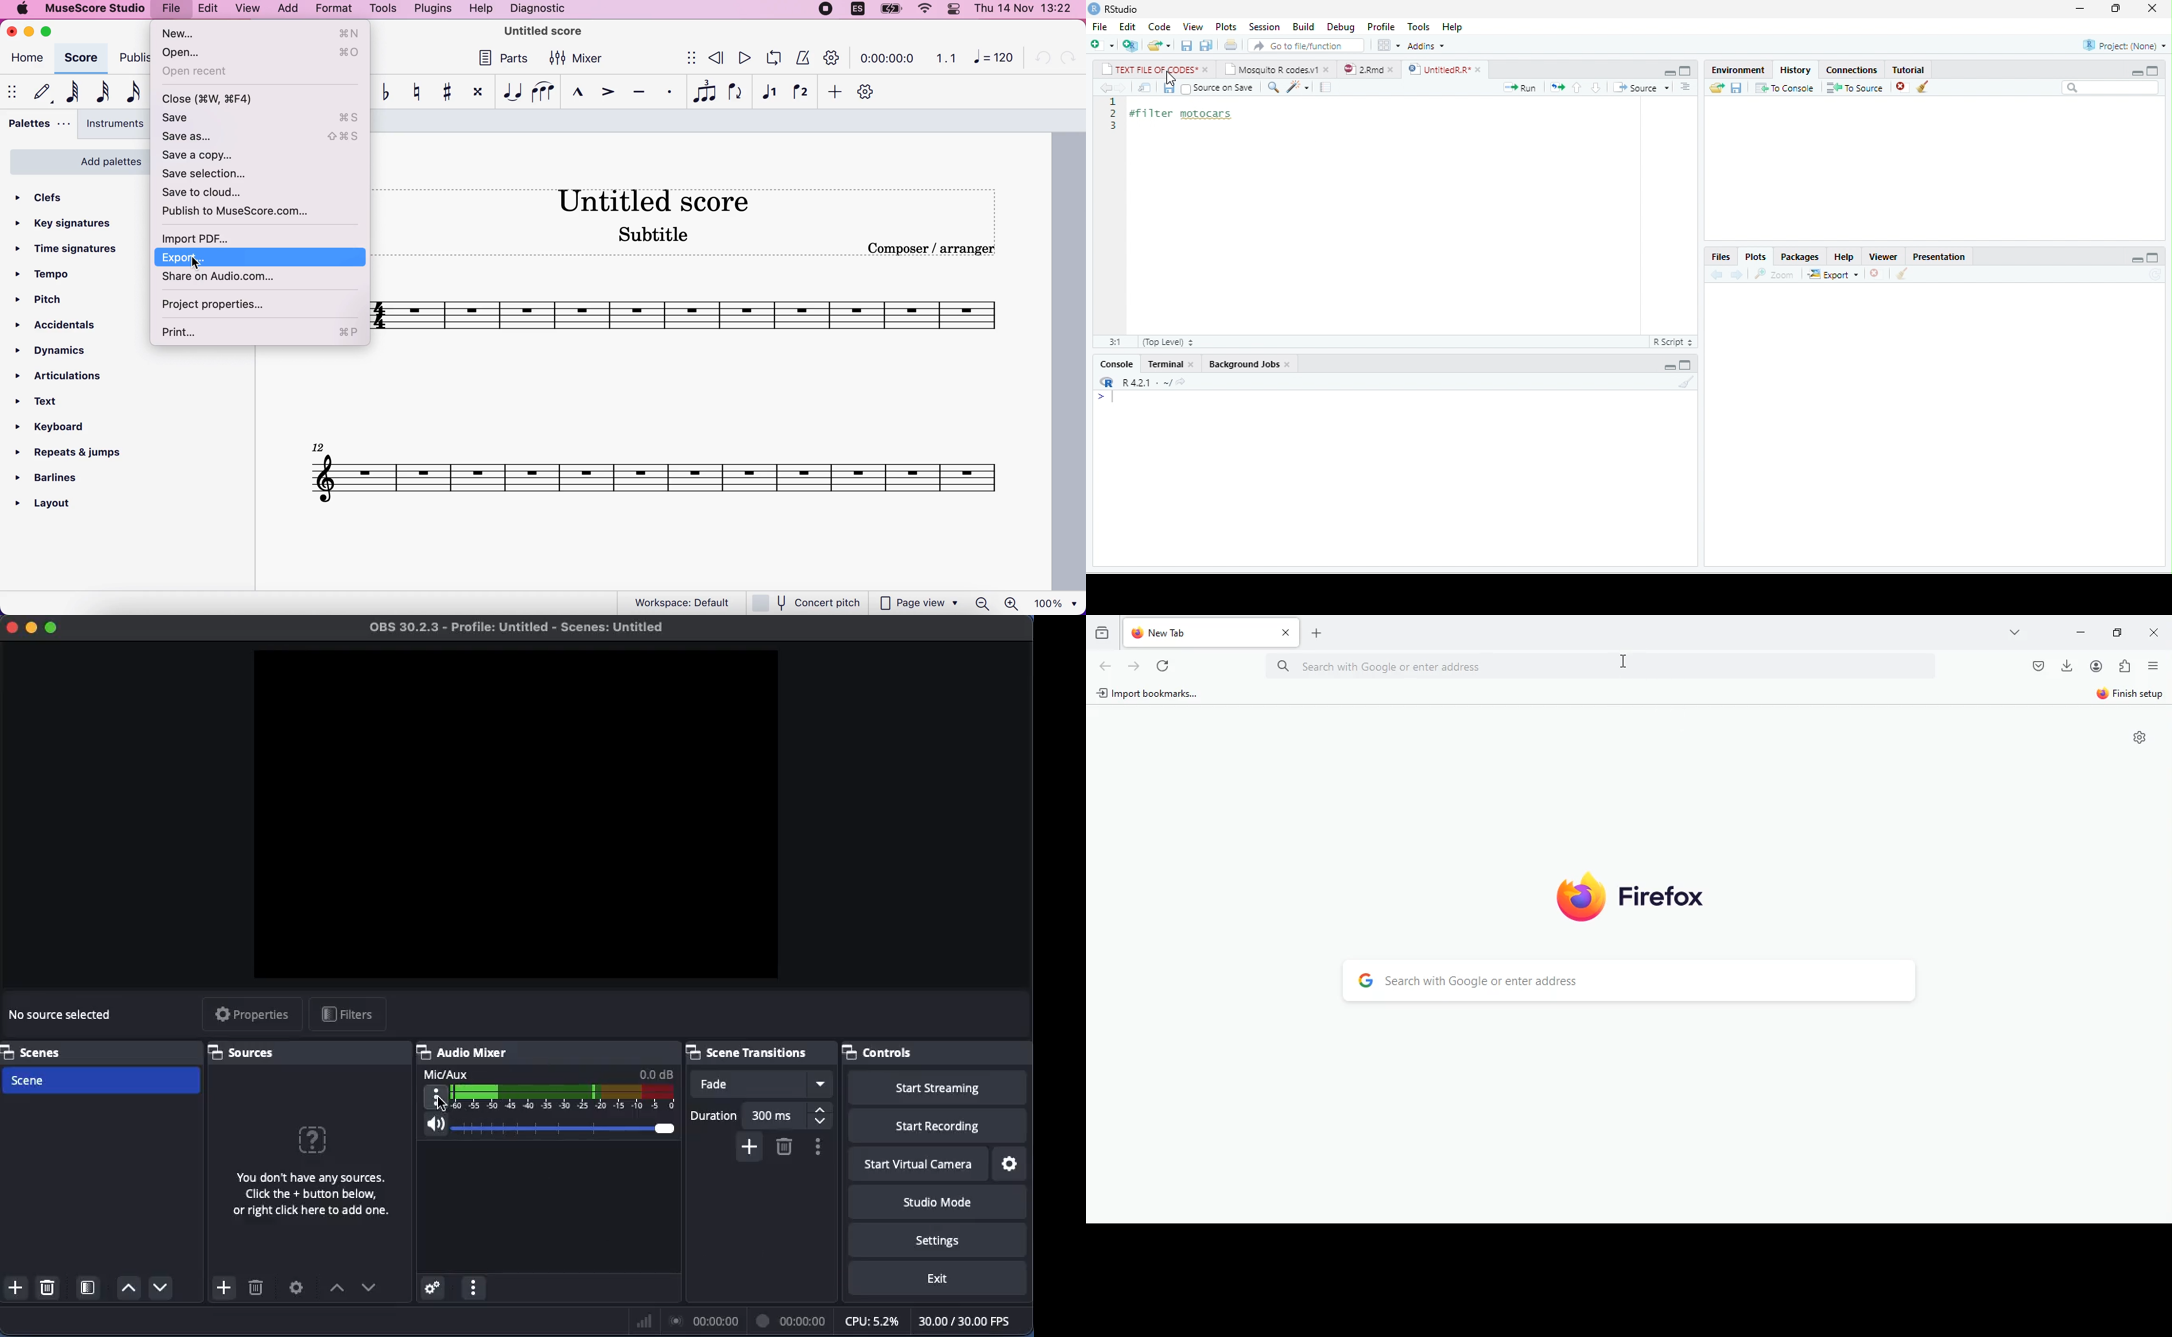  Describe the element at coordinates (522, 628) in the screenshot. I see `Project name` at that location.